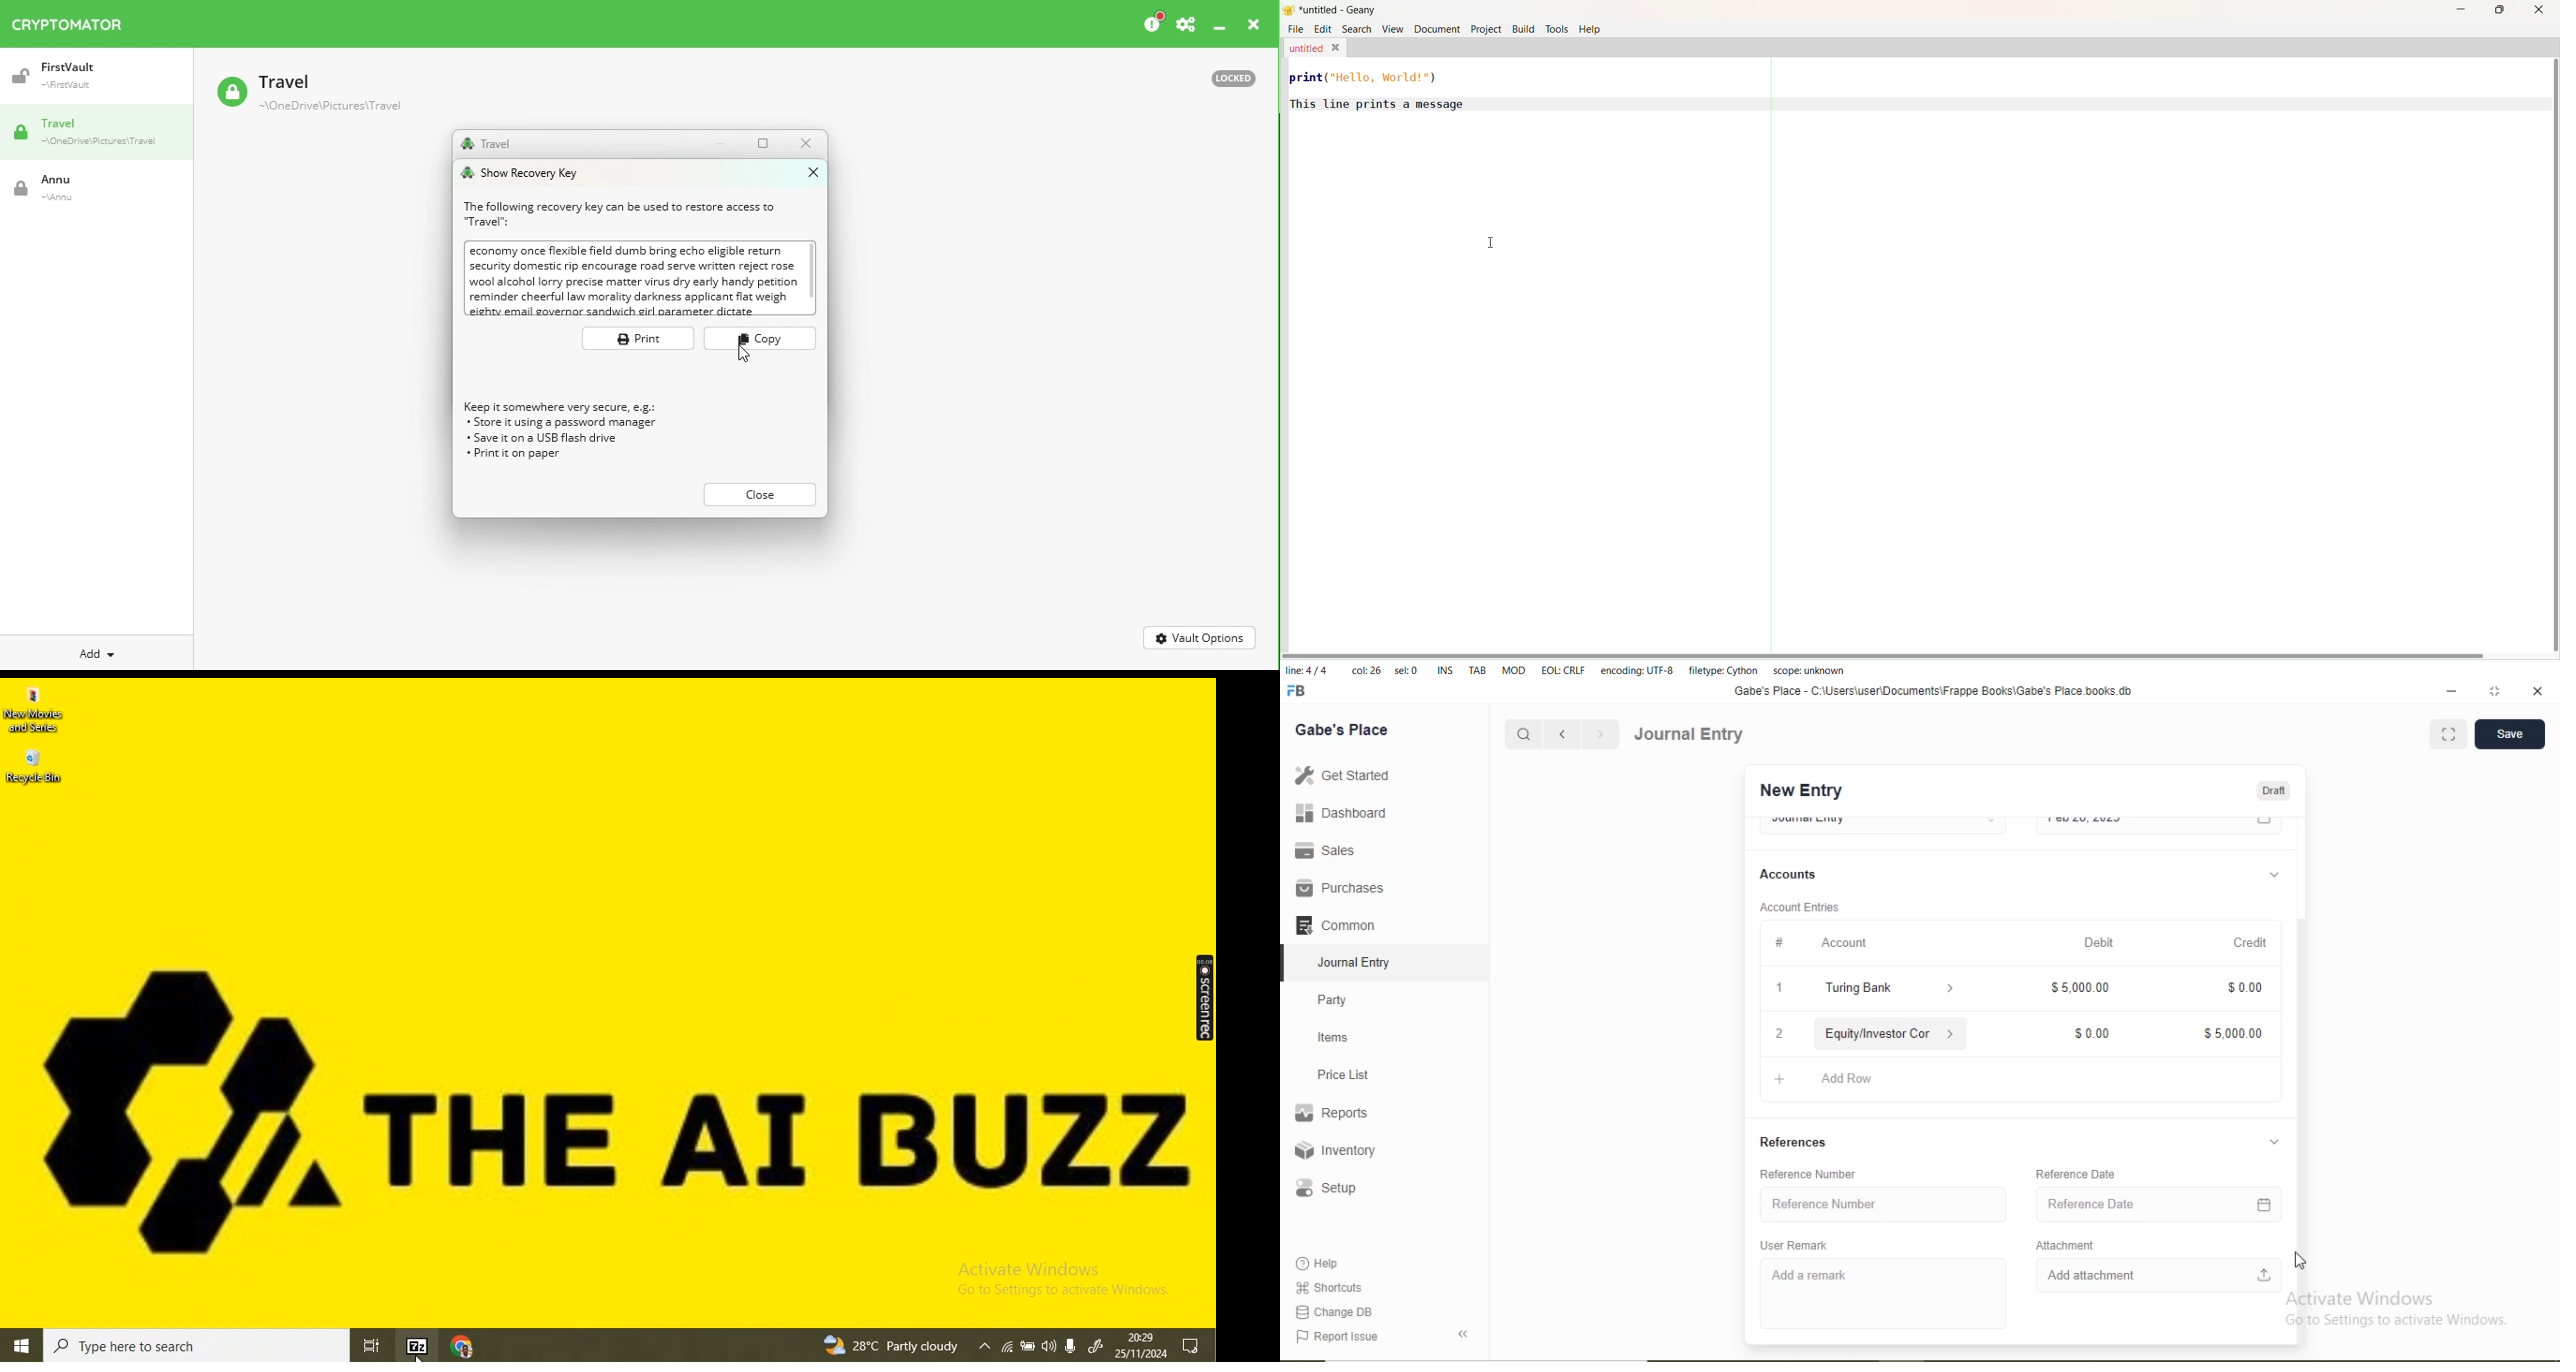  I want to click on Save, so click(2509, 732).